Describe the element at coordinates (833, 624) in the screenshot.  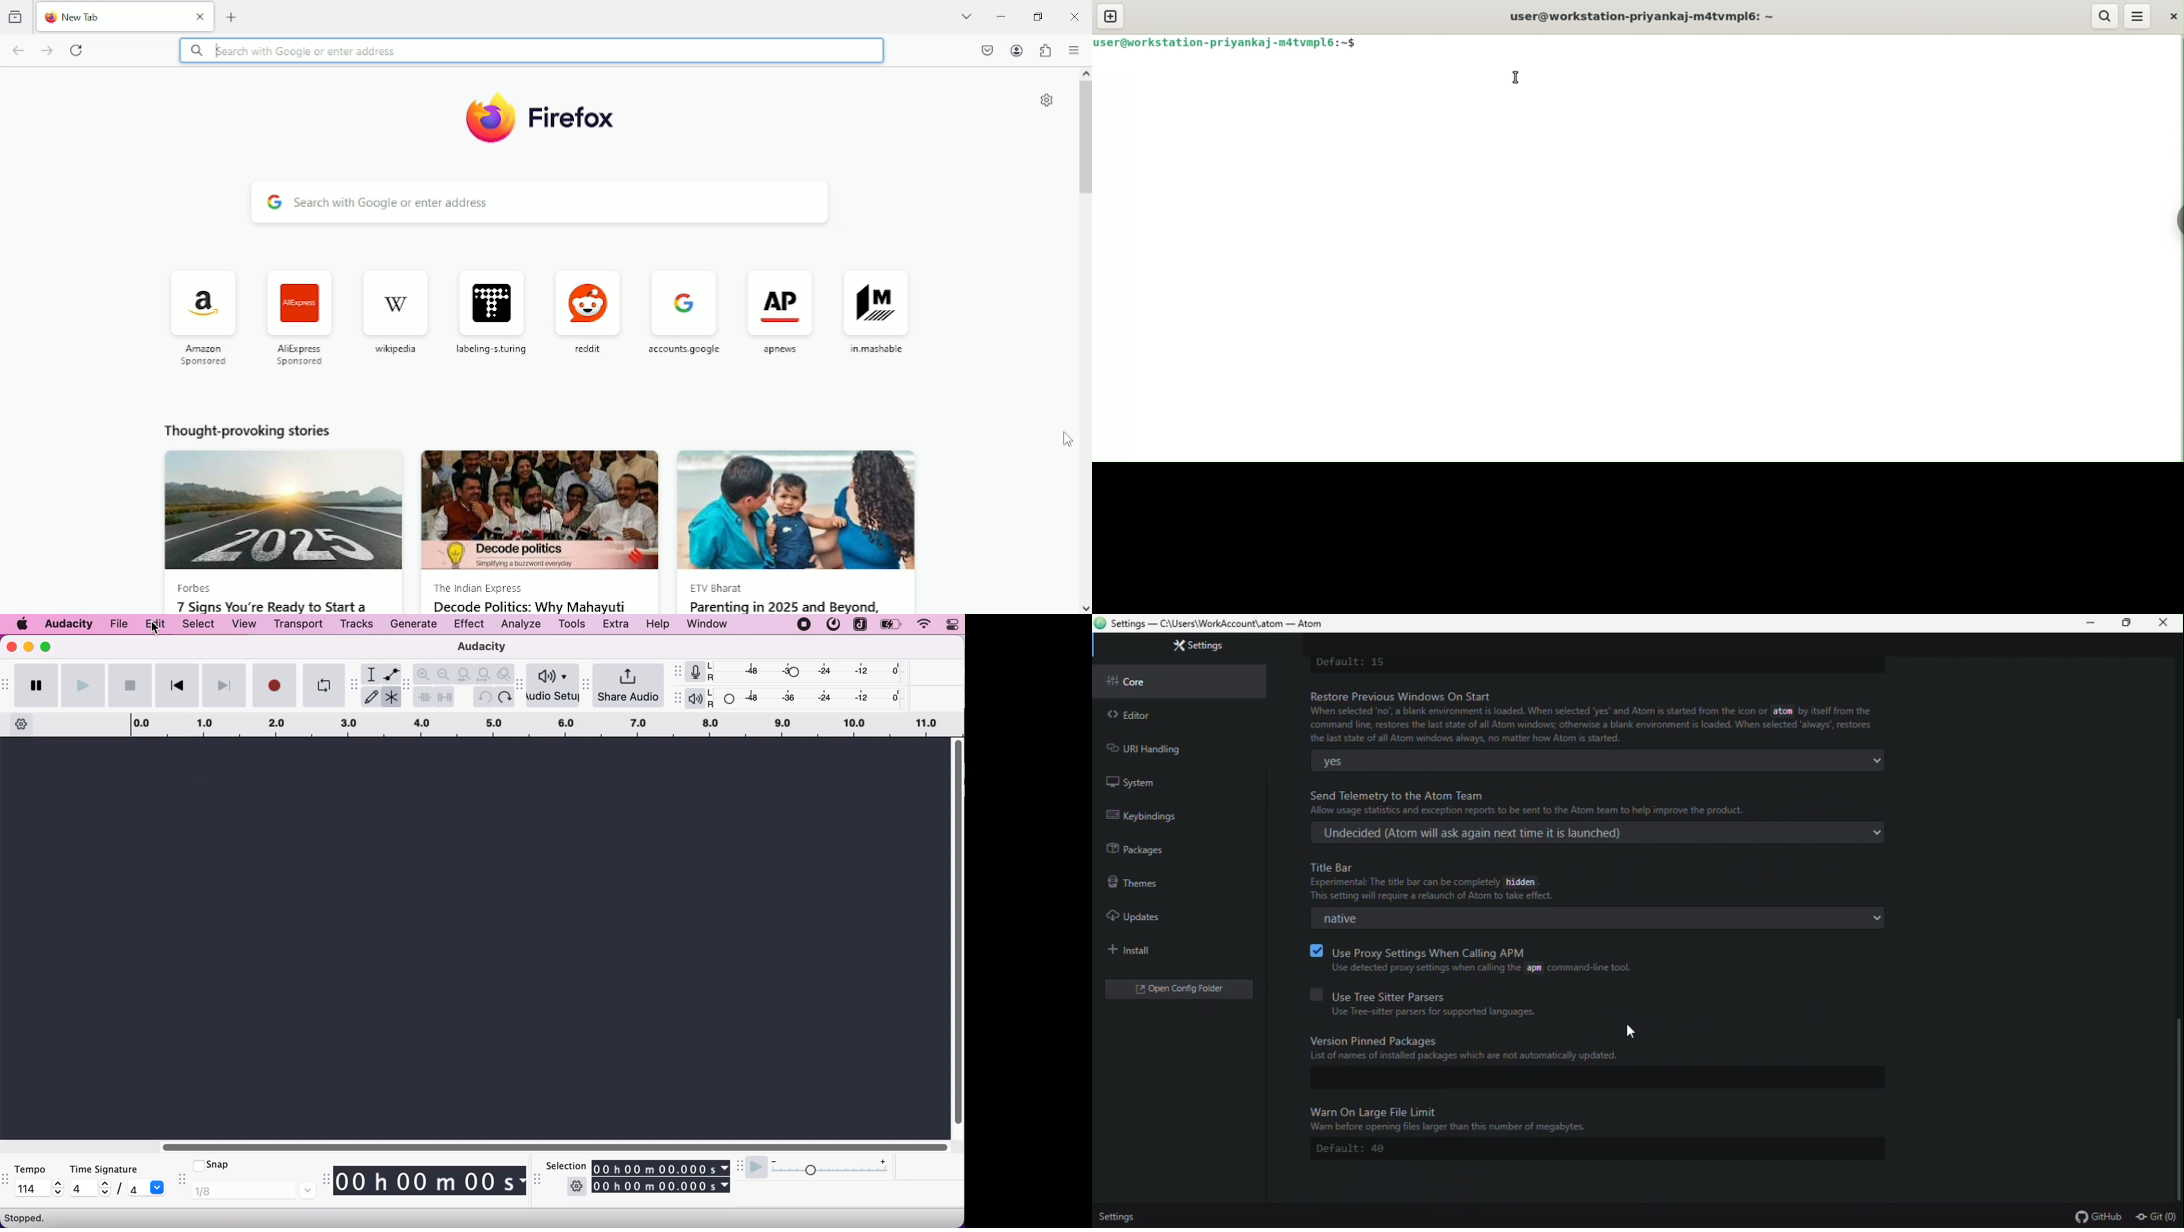
I see `mattermost logo` at that location.